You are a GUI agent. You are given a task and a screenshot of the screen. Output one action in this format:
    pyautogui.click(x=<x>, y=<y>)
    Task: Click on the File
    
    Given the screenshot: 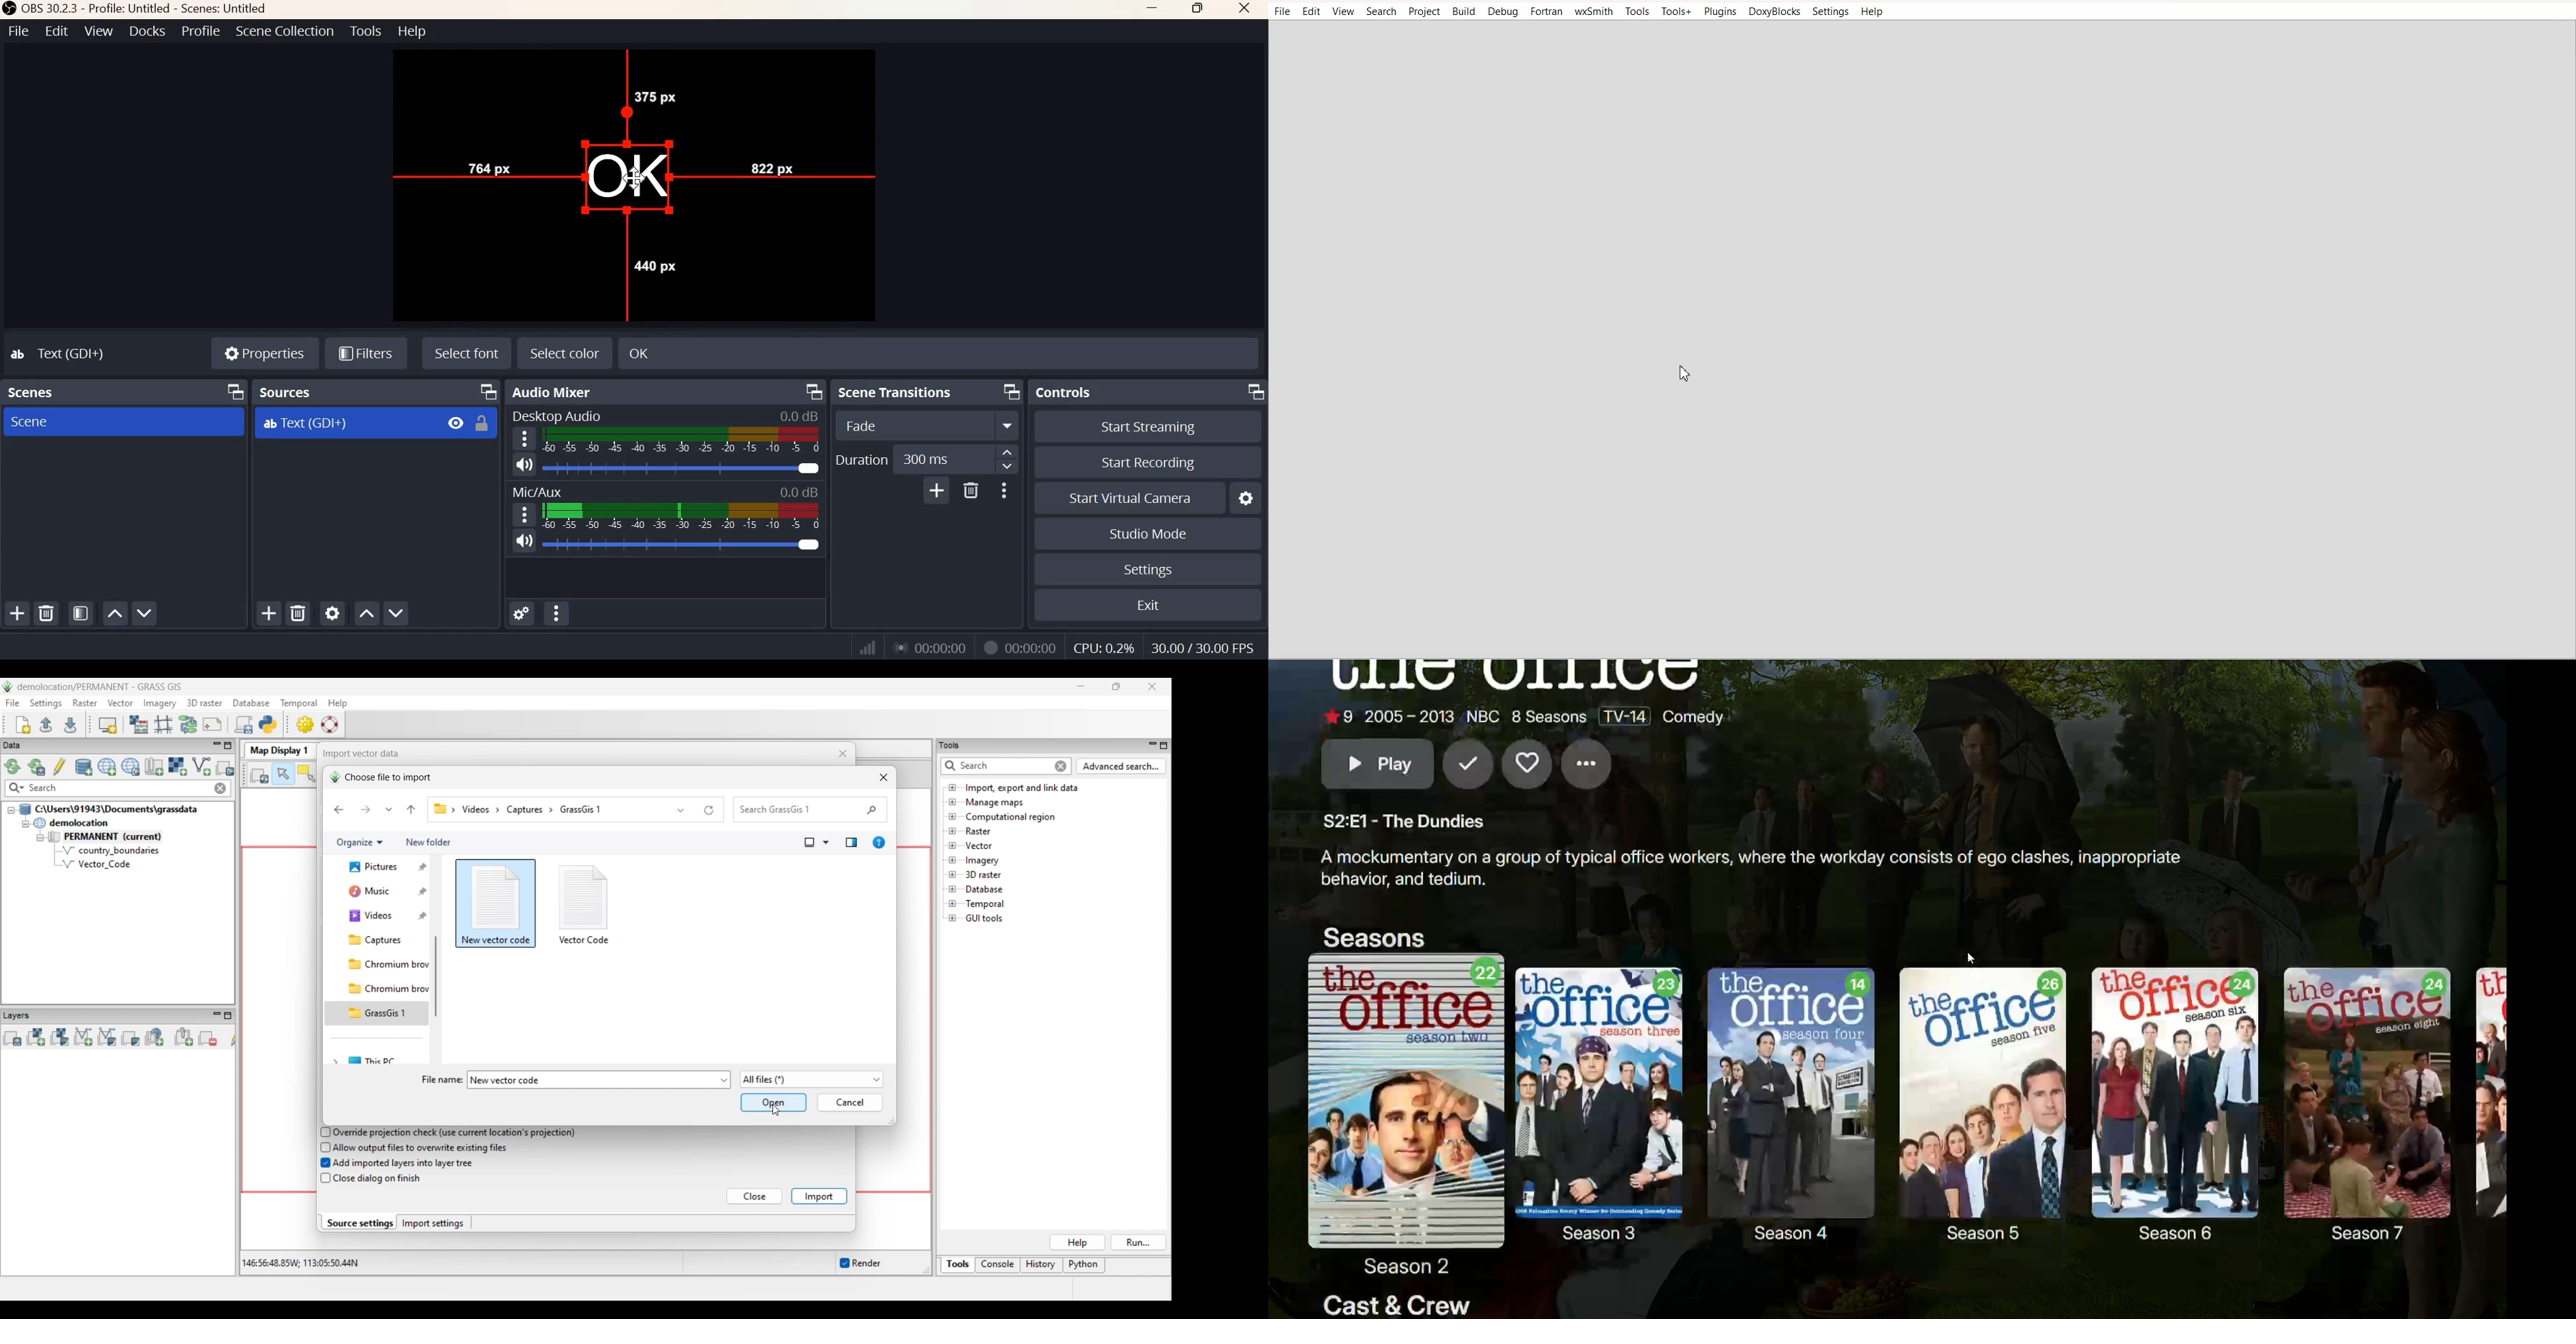 What is the action you would take?
    pyautogui.click(x=19, y=30)
    